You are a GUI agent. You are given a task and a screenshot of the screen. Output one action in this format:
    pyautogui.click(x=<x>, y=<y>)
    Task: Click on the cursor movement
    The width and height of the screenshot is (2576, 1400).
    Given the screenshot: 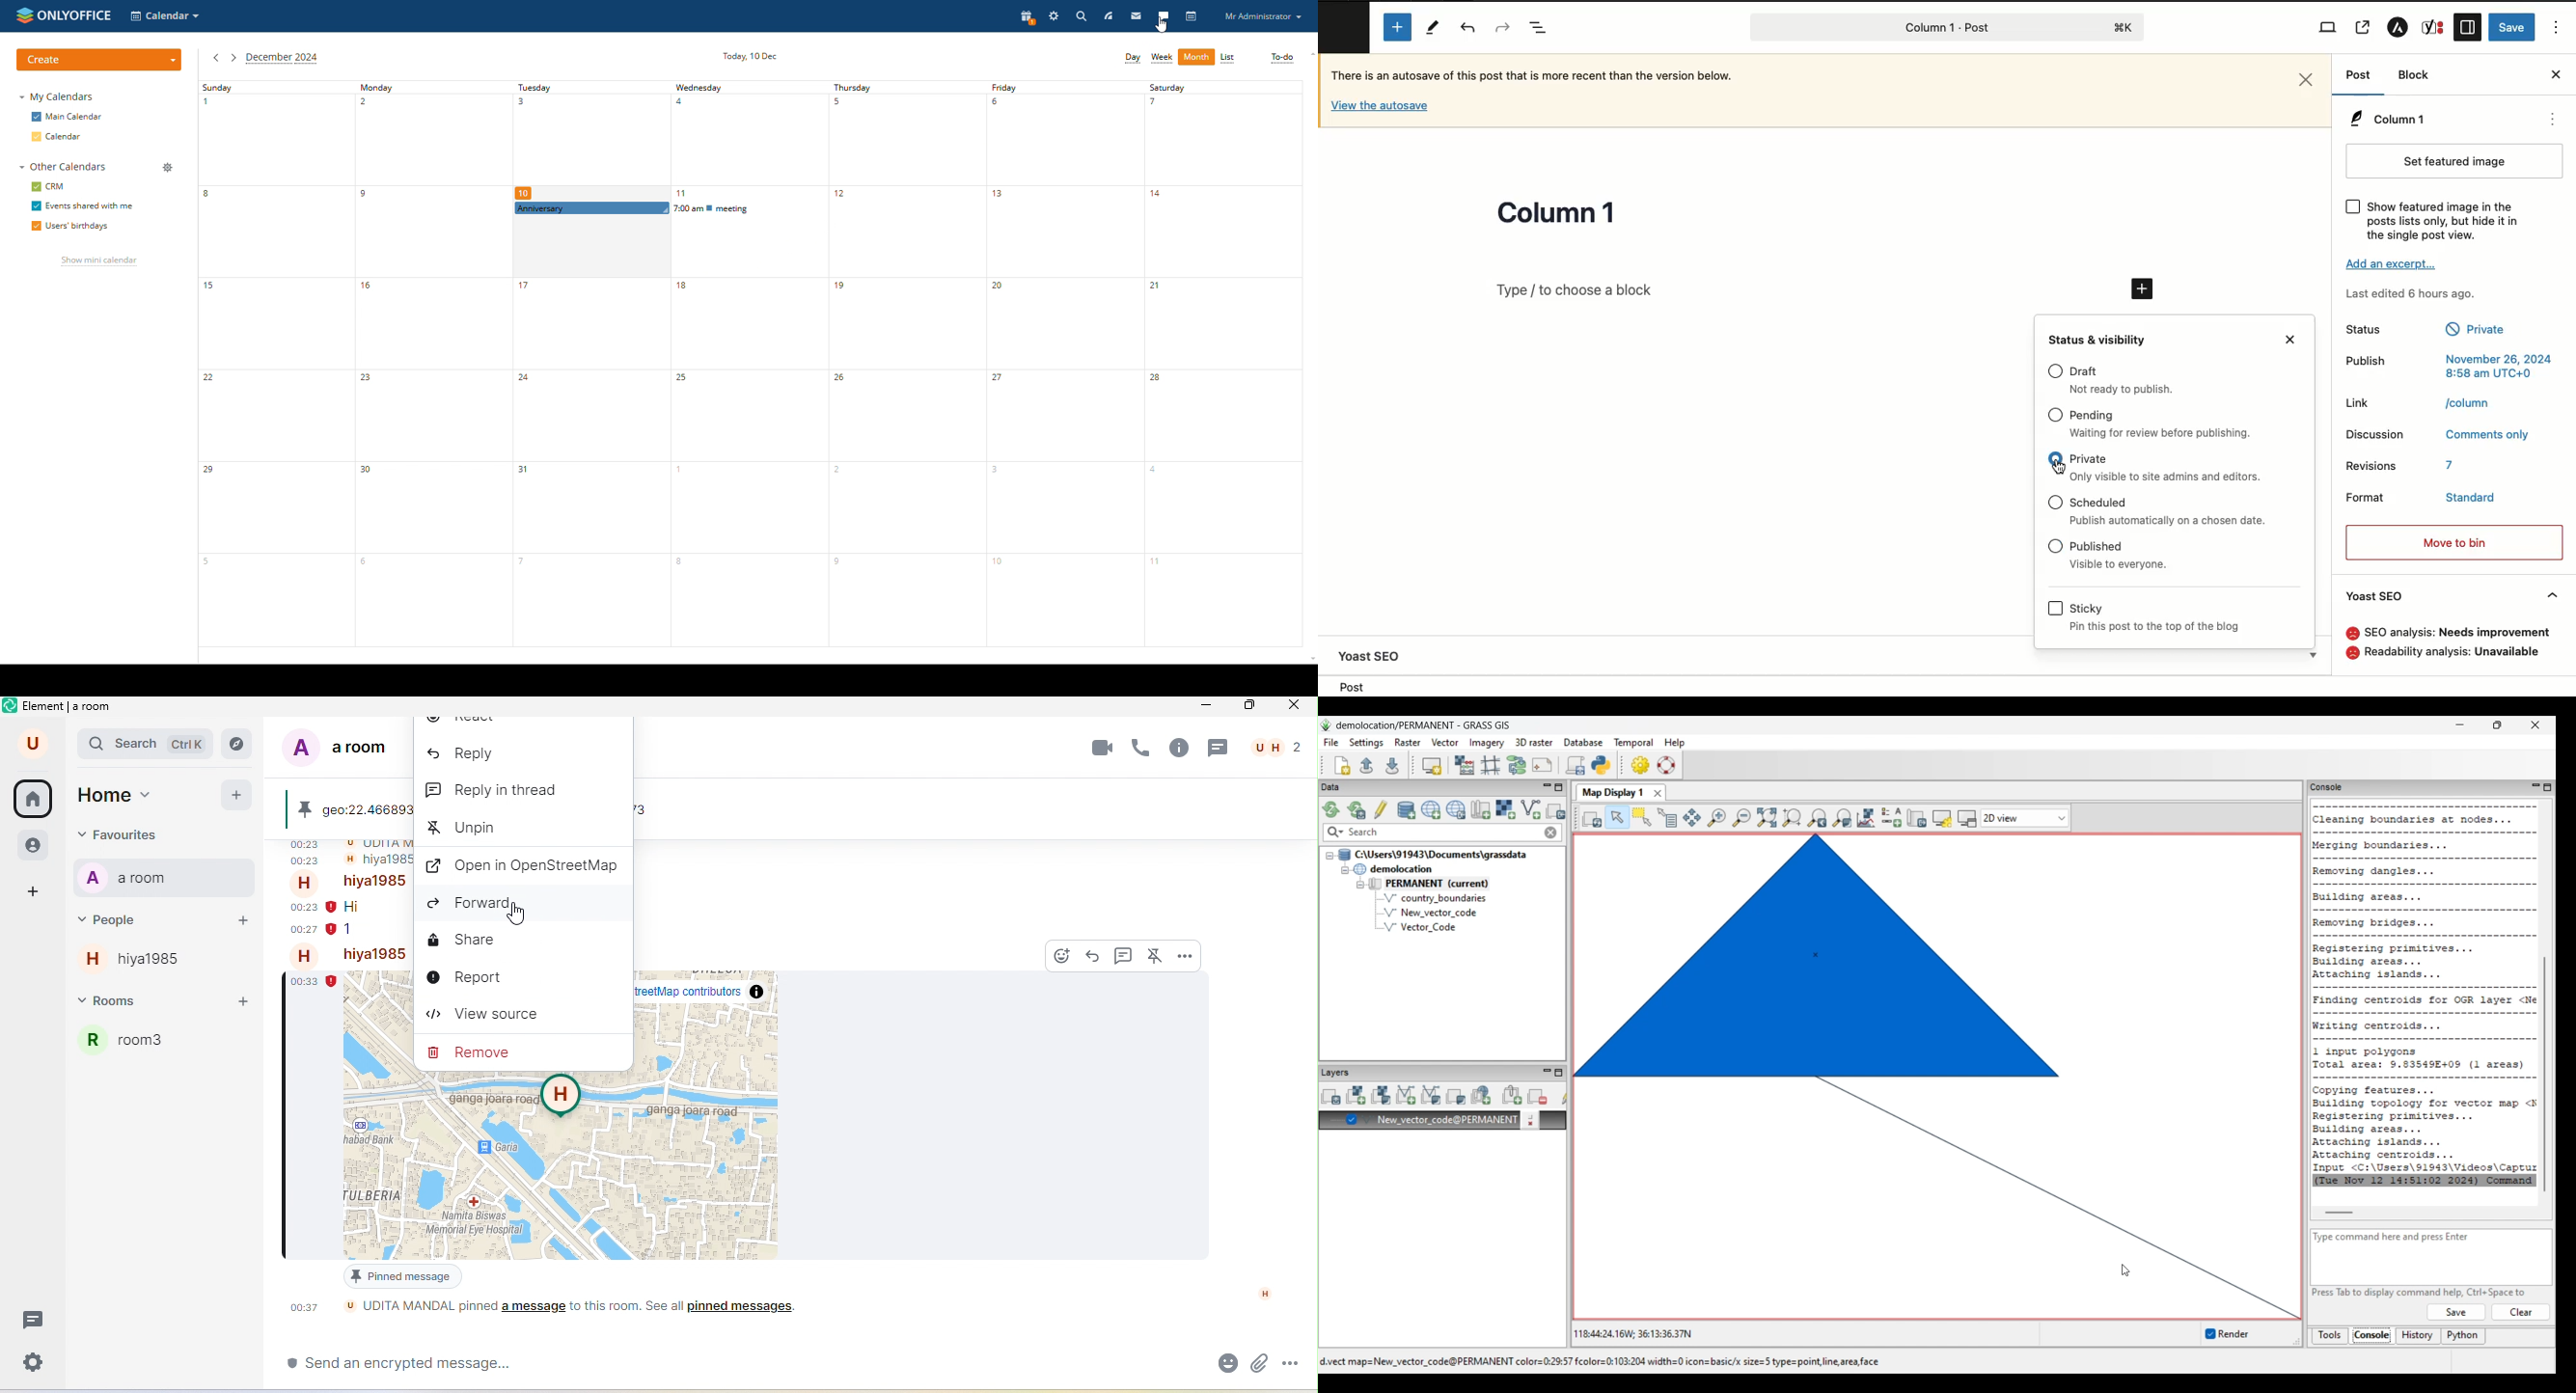 What is the action you would take?
    pyautogui.click(x=518, y=916)
    